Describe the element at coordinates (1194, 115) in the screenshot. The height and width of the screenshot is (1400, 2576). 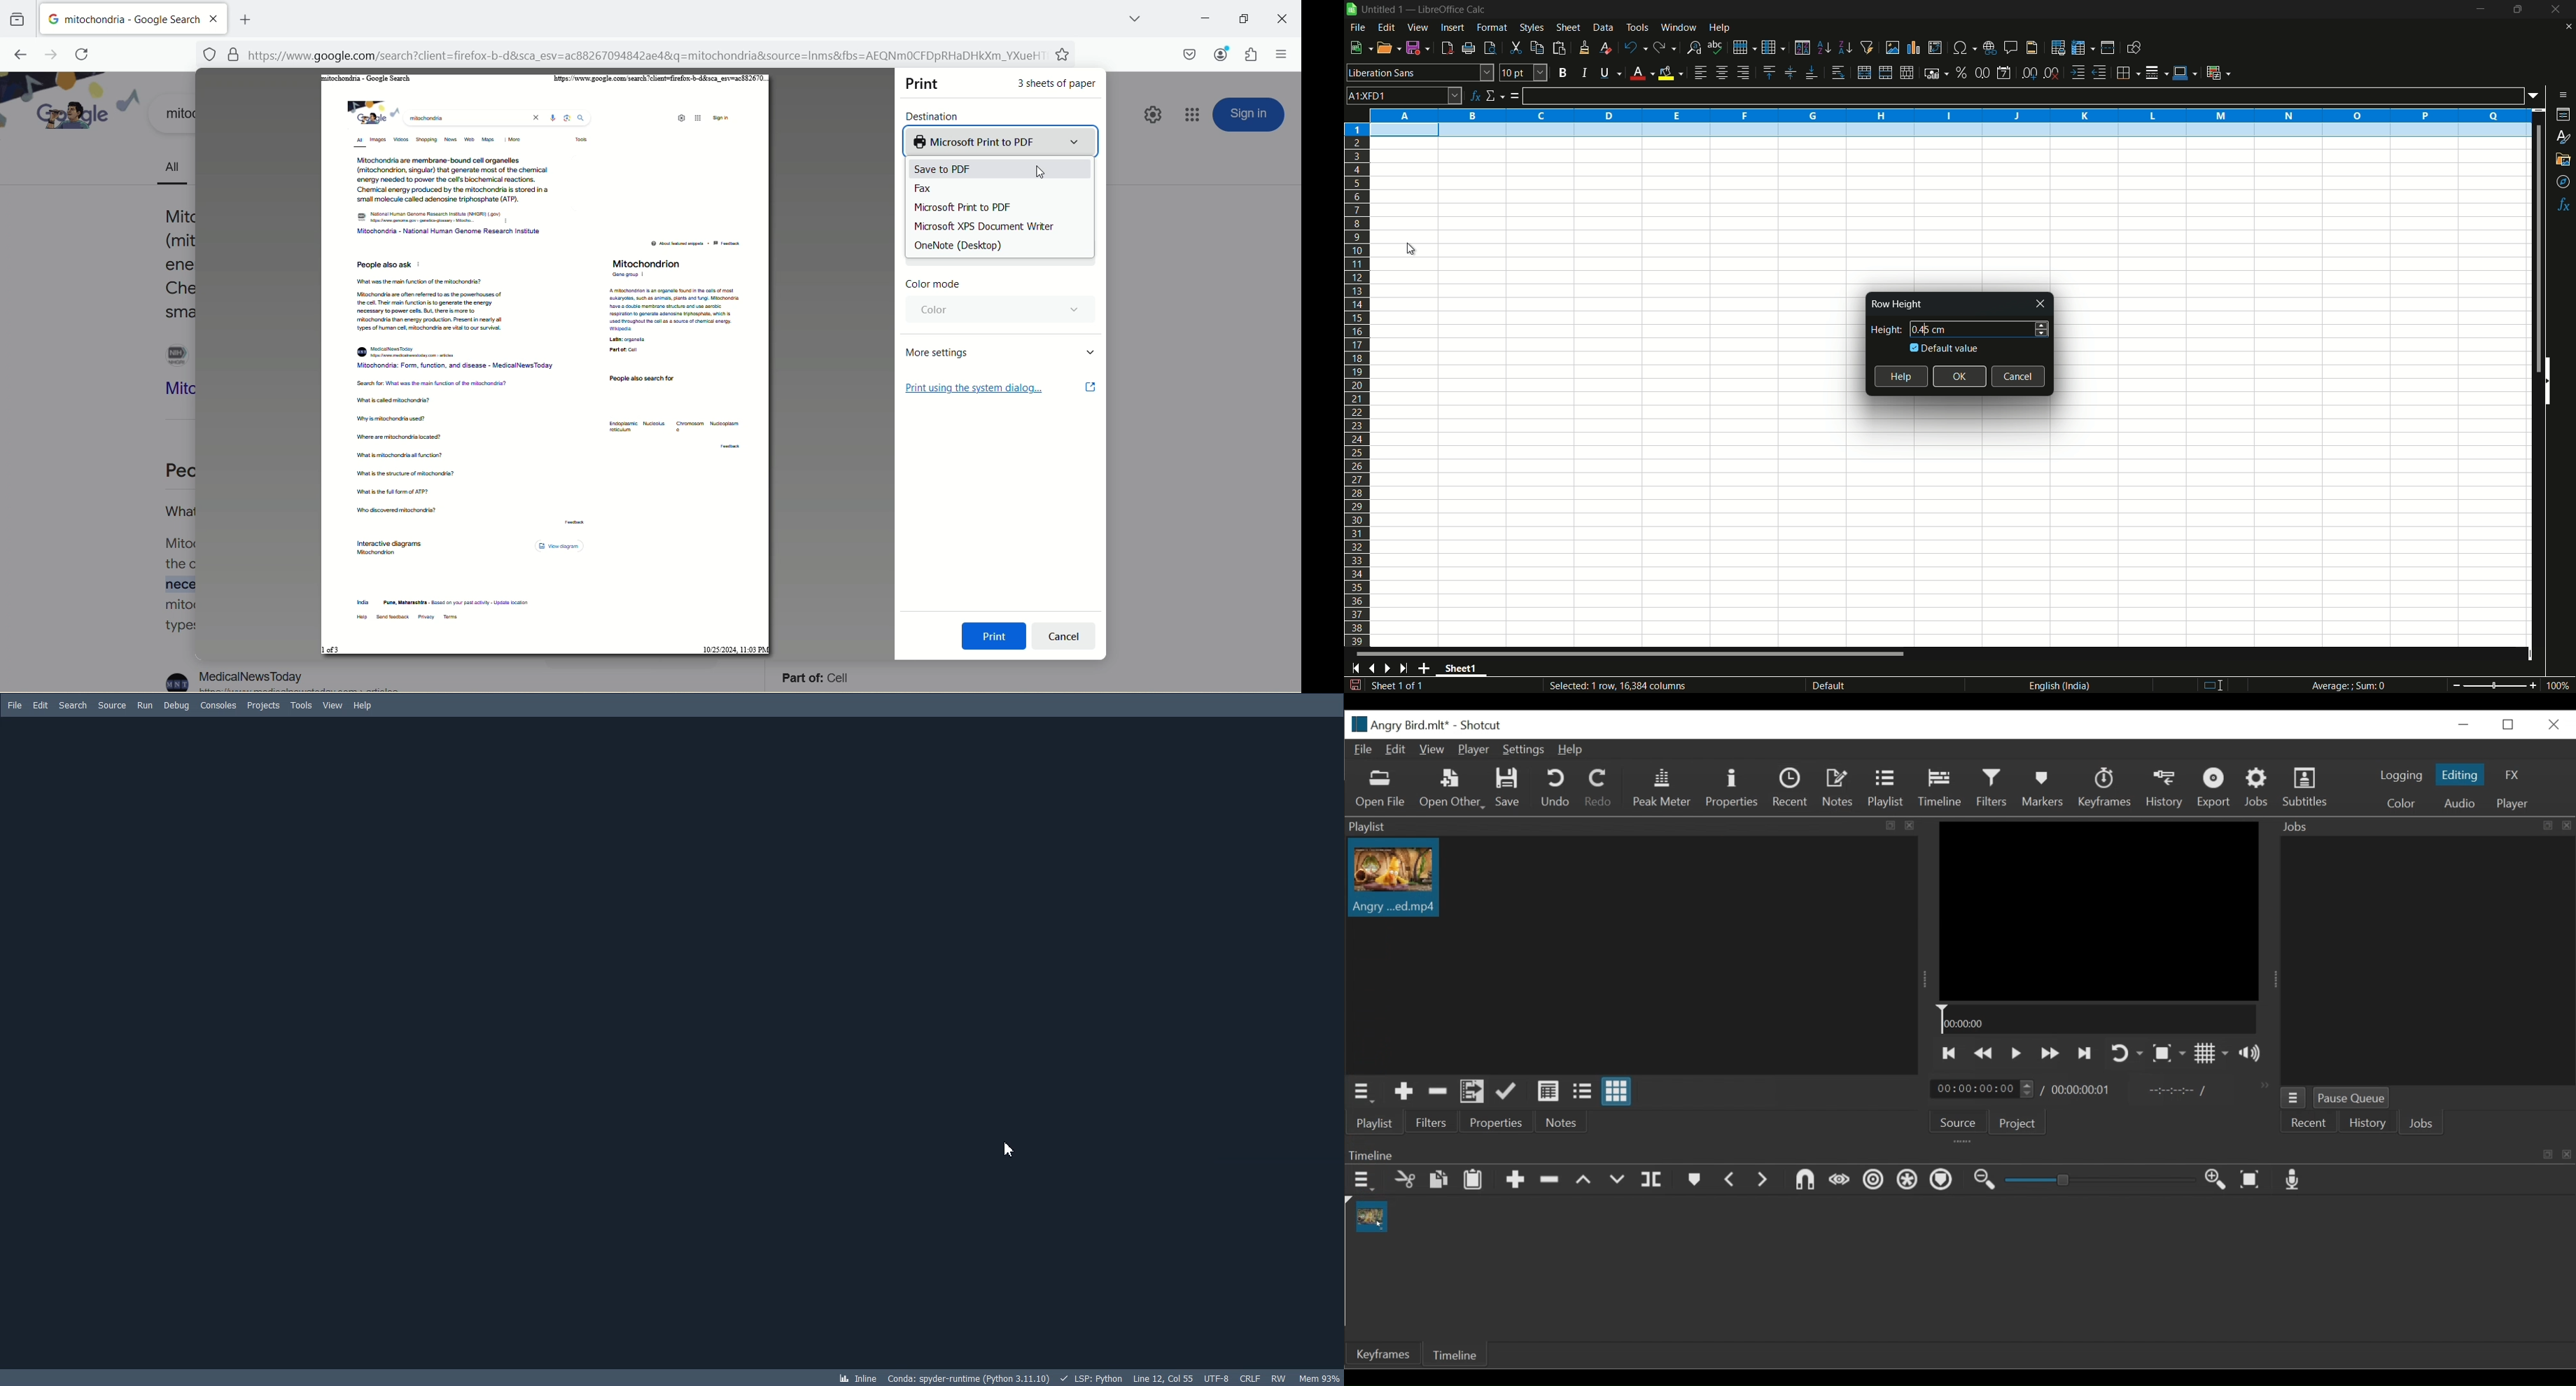
I see `google apps` at that location.